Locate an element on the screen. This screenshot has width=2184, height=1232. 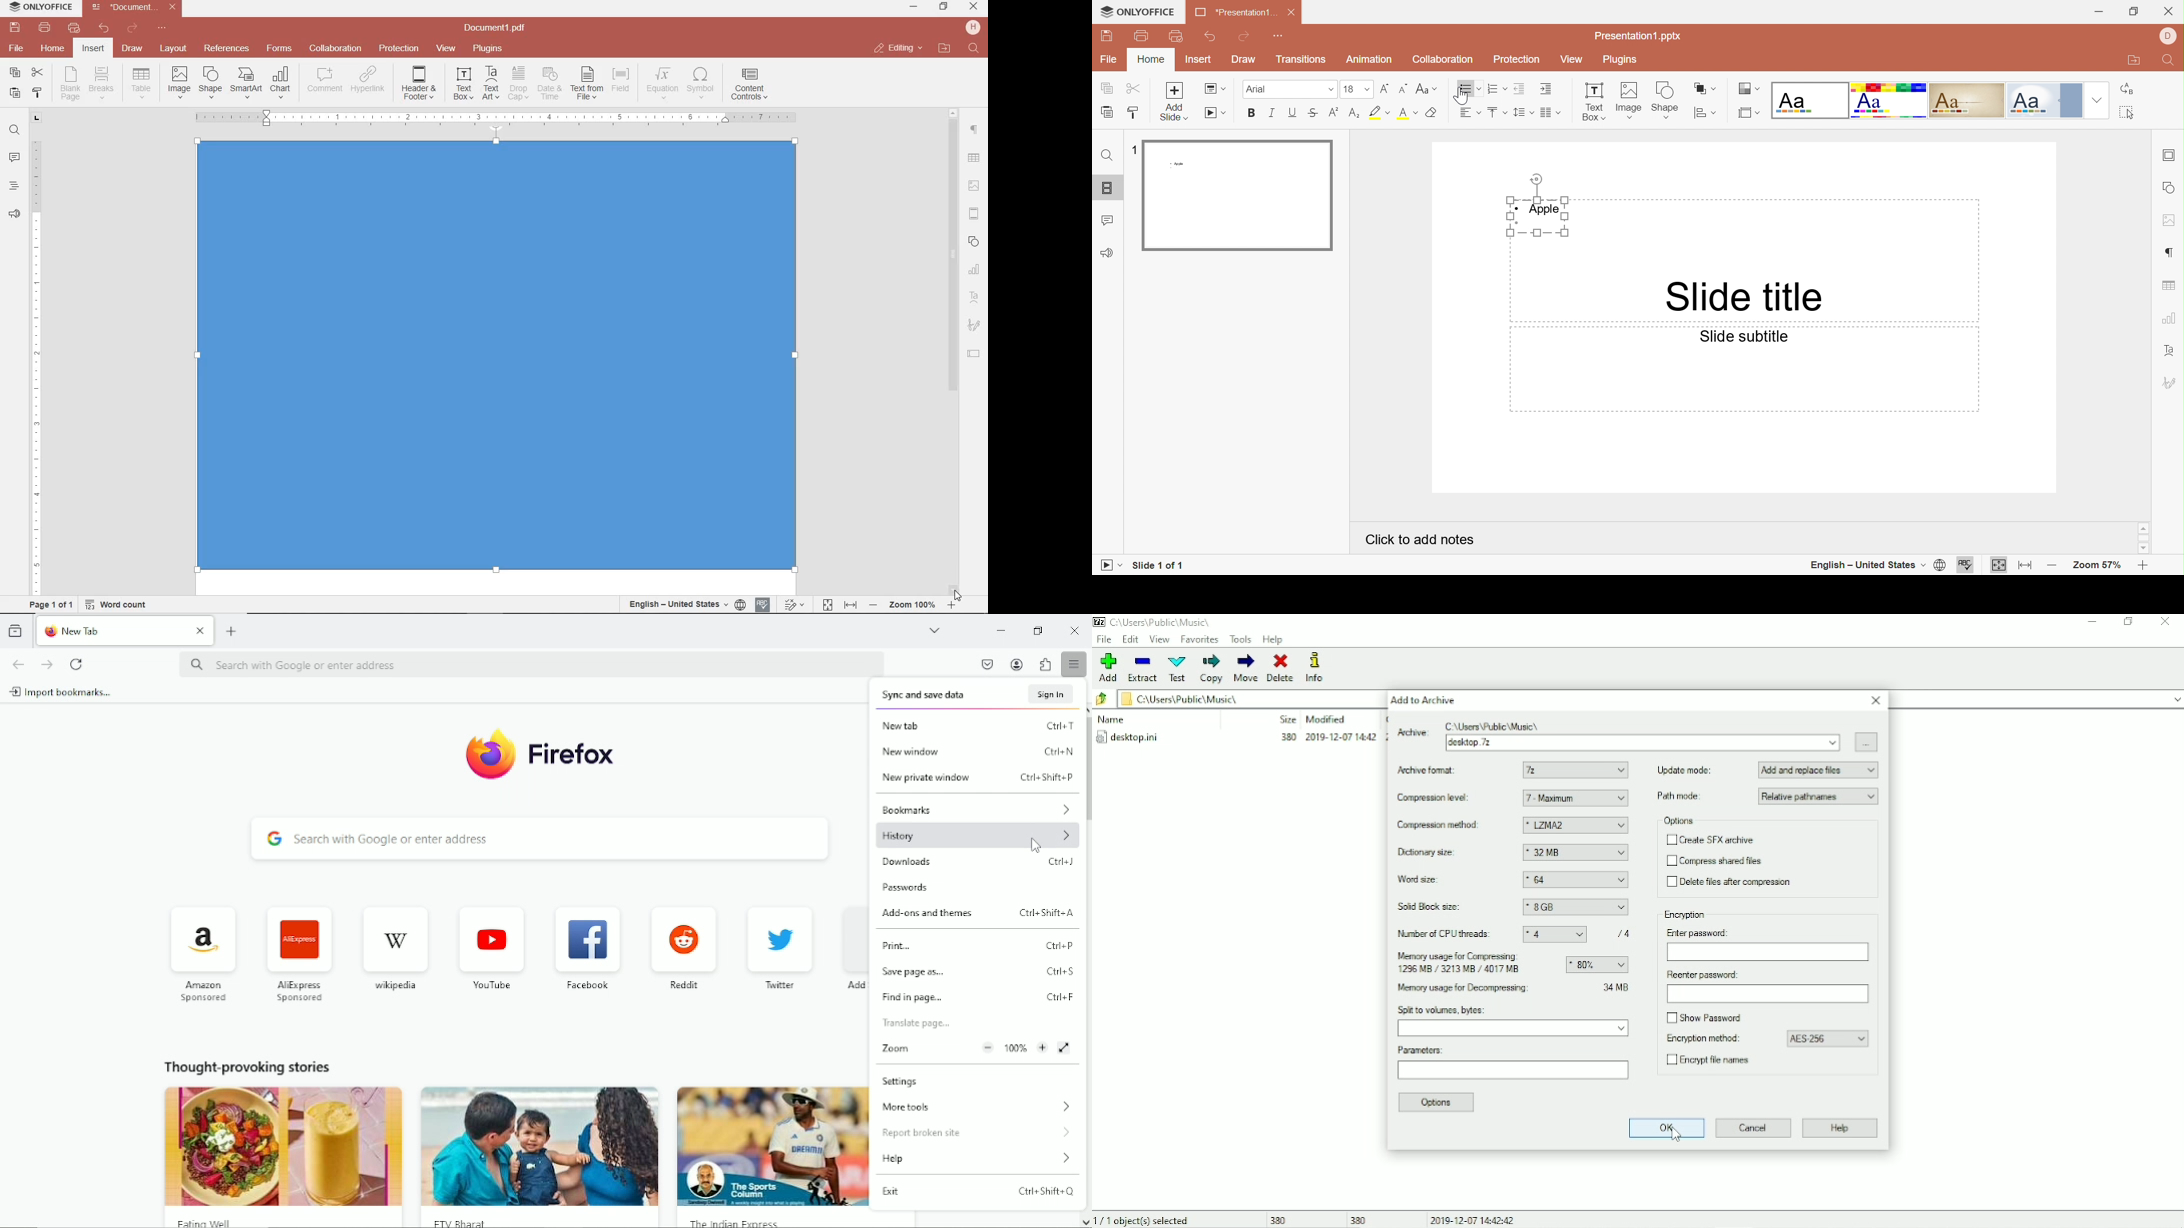
ONLYOFFICE is located at coordinates (1146, 13).